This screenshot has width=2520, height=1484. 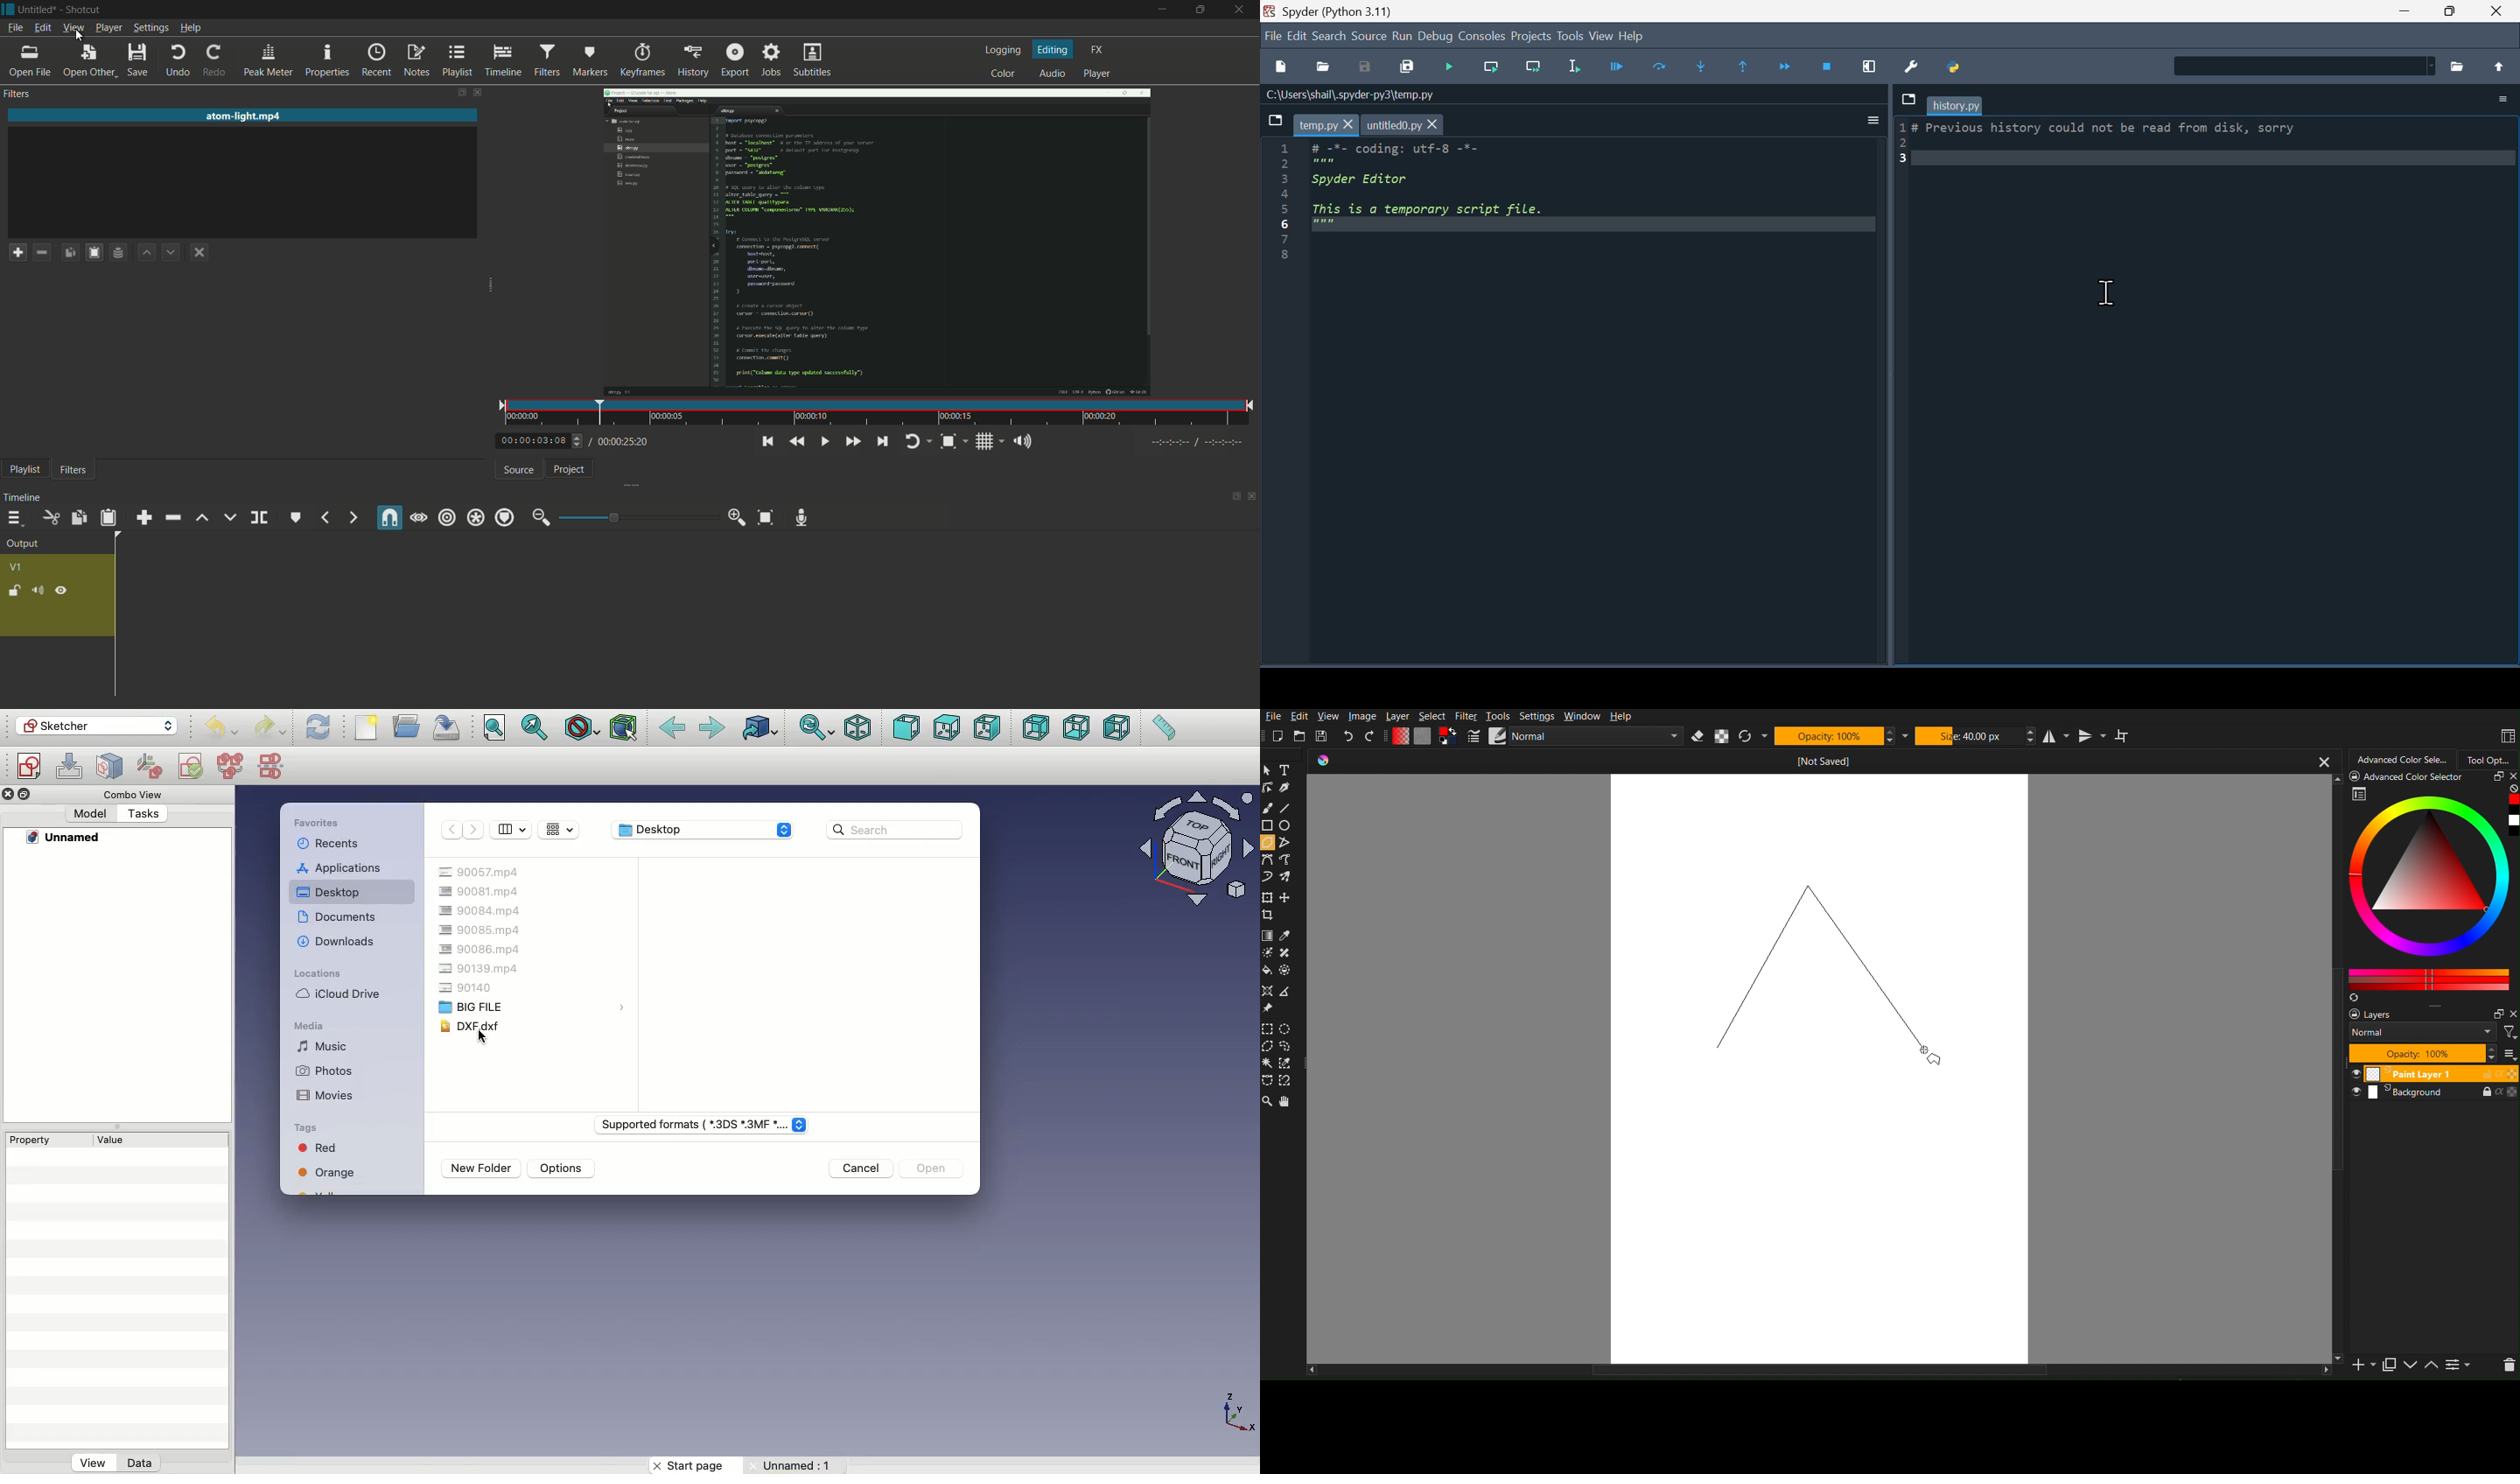 I want to click on Spyder logo, so click(x=1268, y=11).